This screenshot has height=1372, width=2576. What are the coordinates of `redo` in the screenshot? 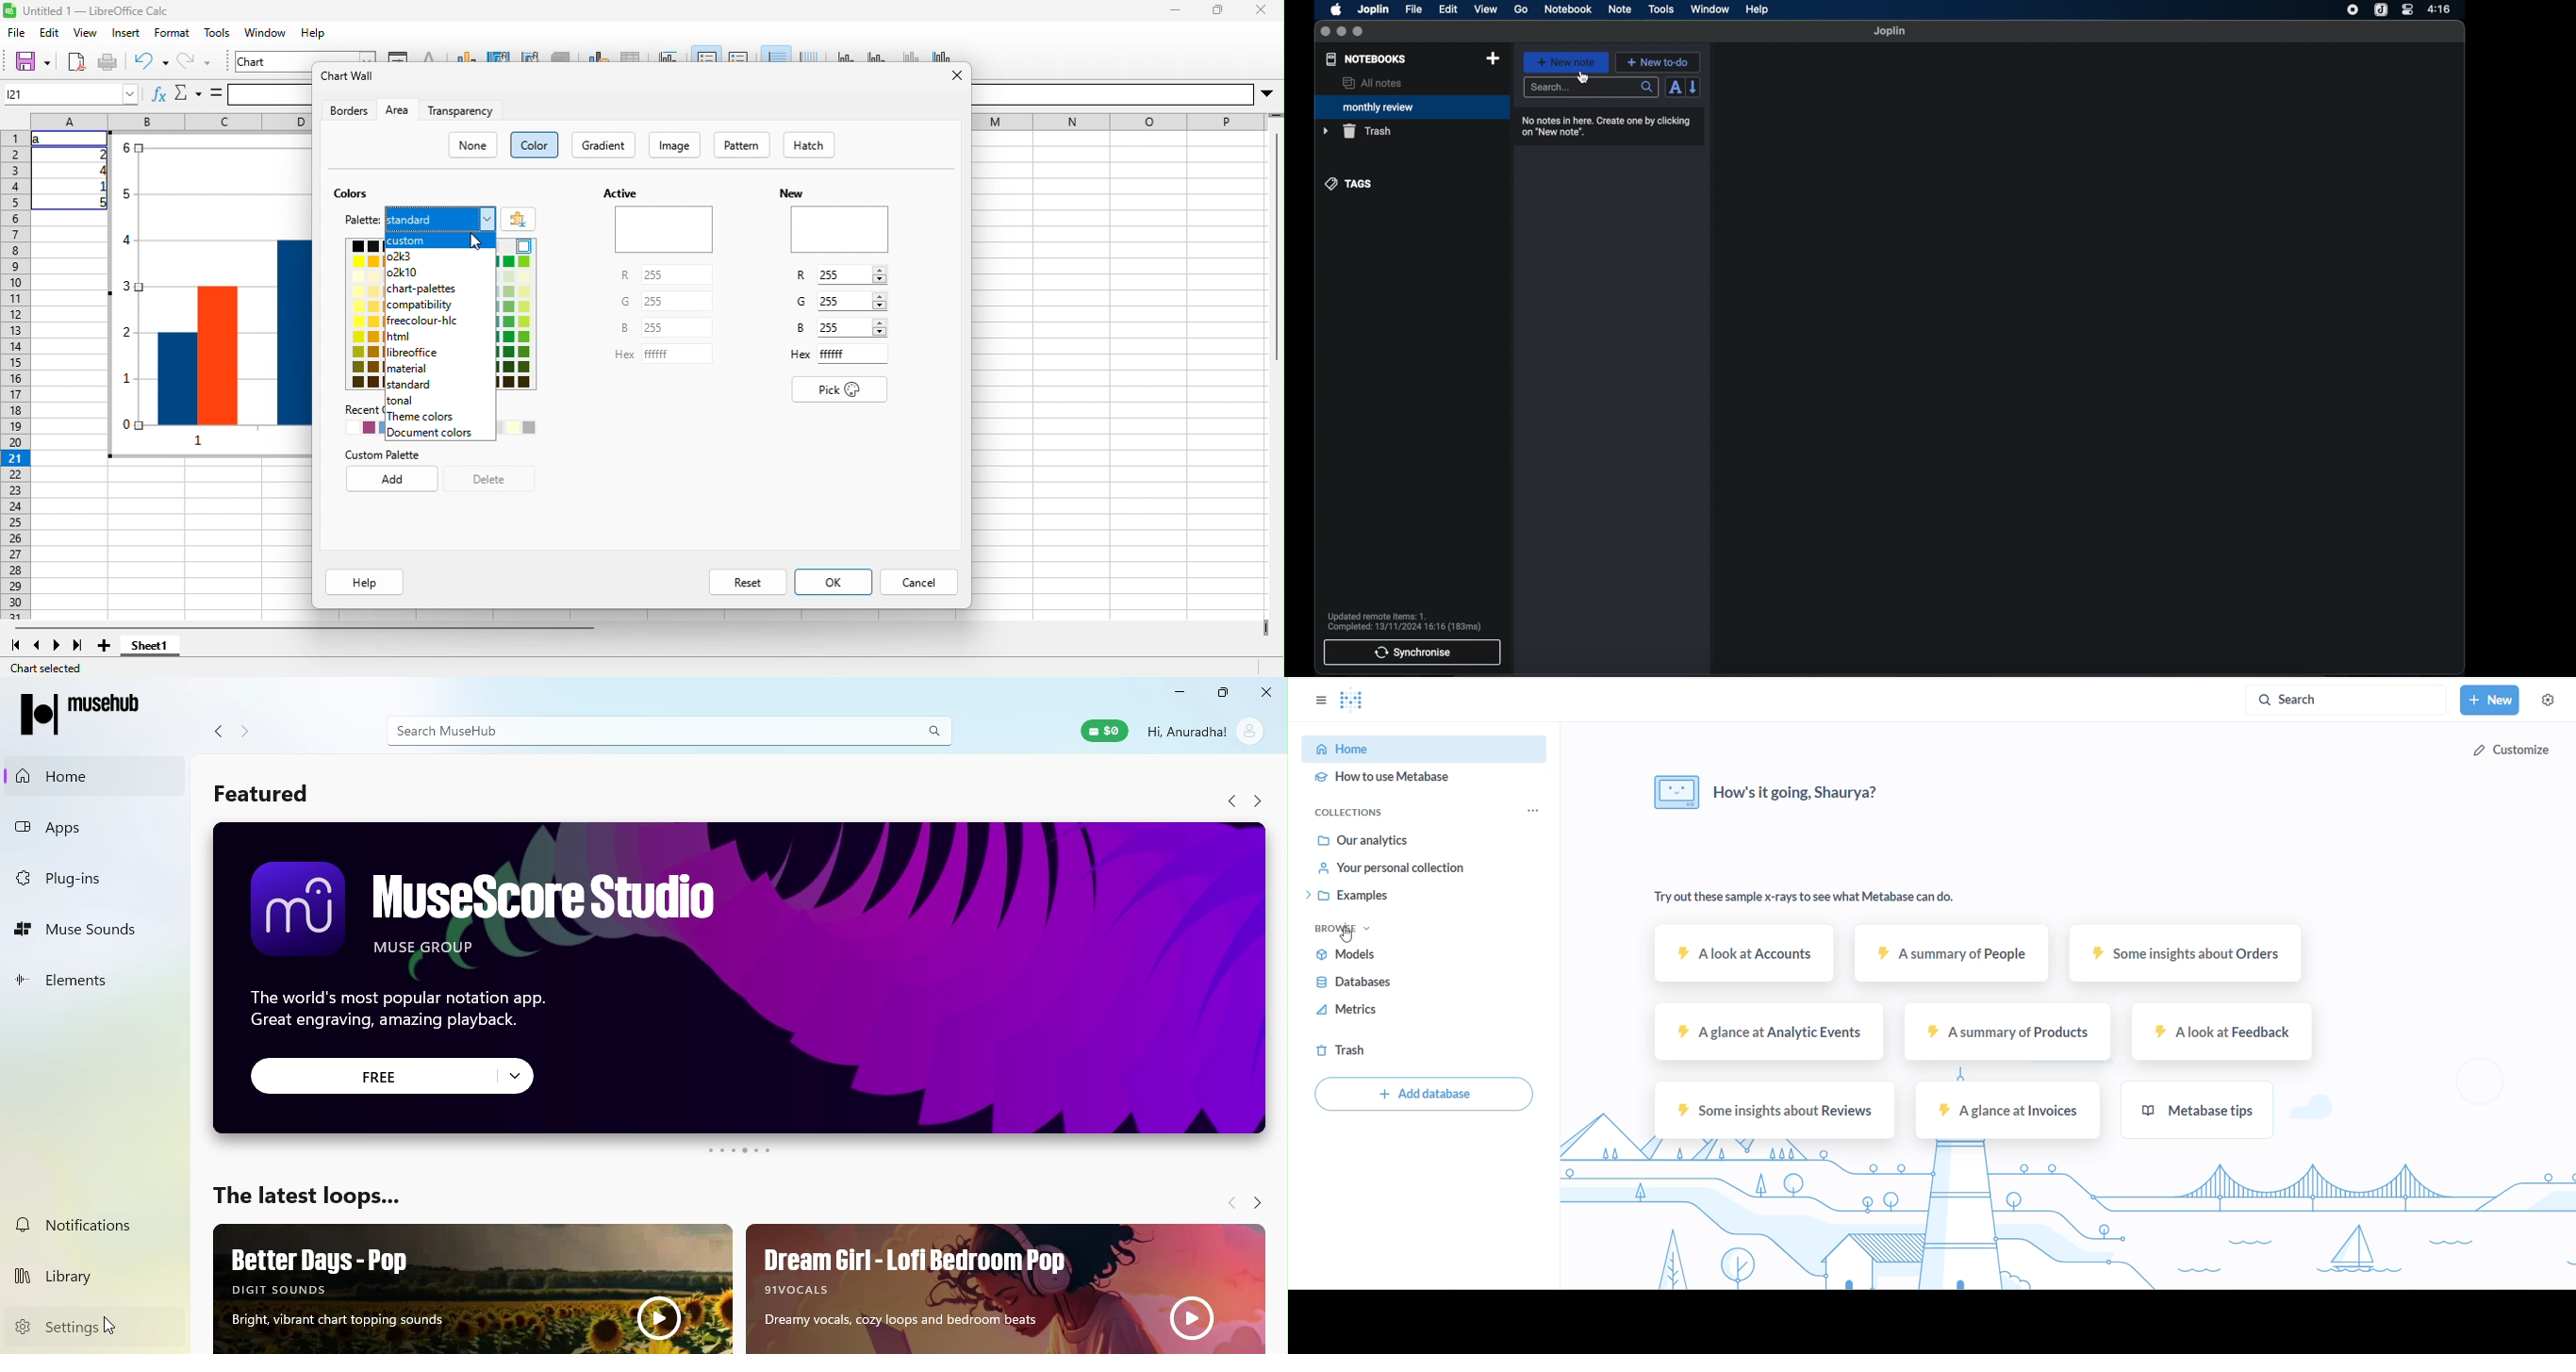 It's located at (194, 62).